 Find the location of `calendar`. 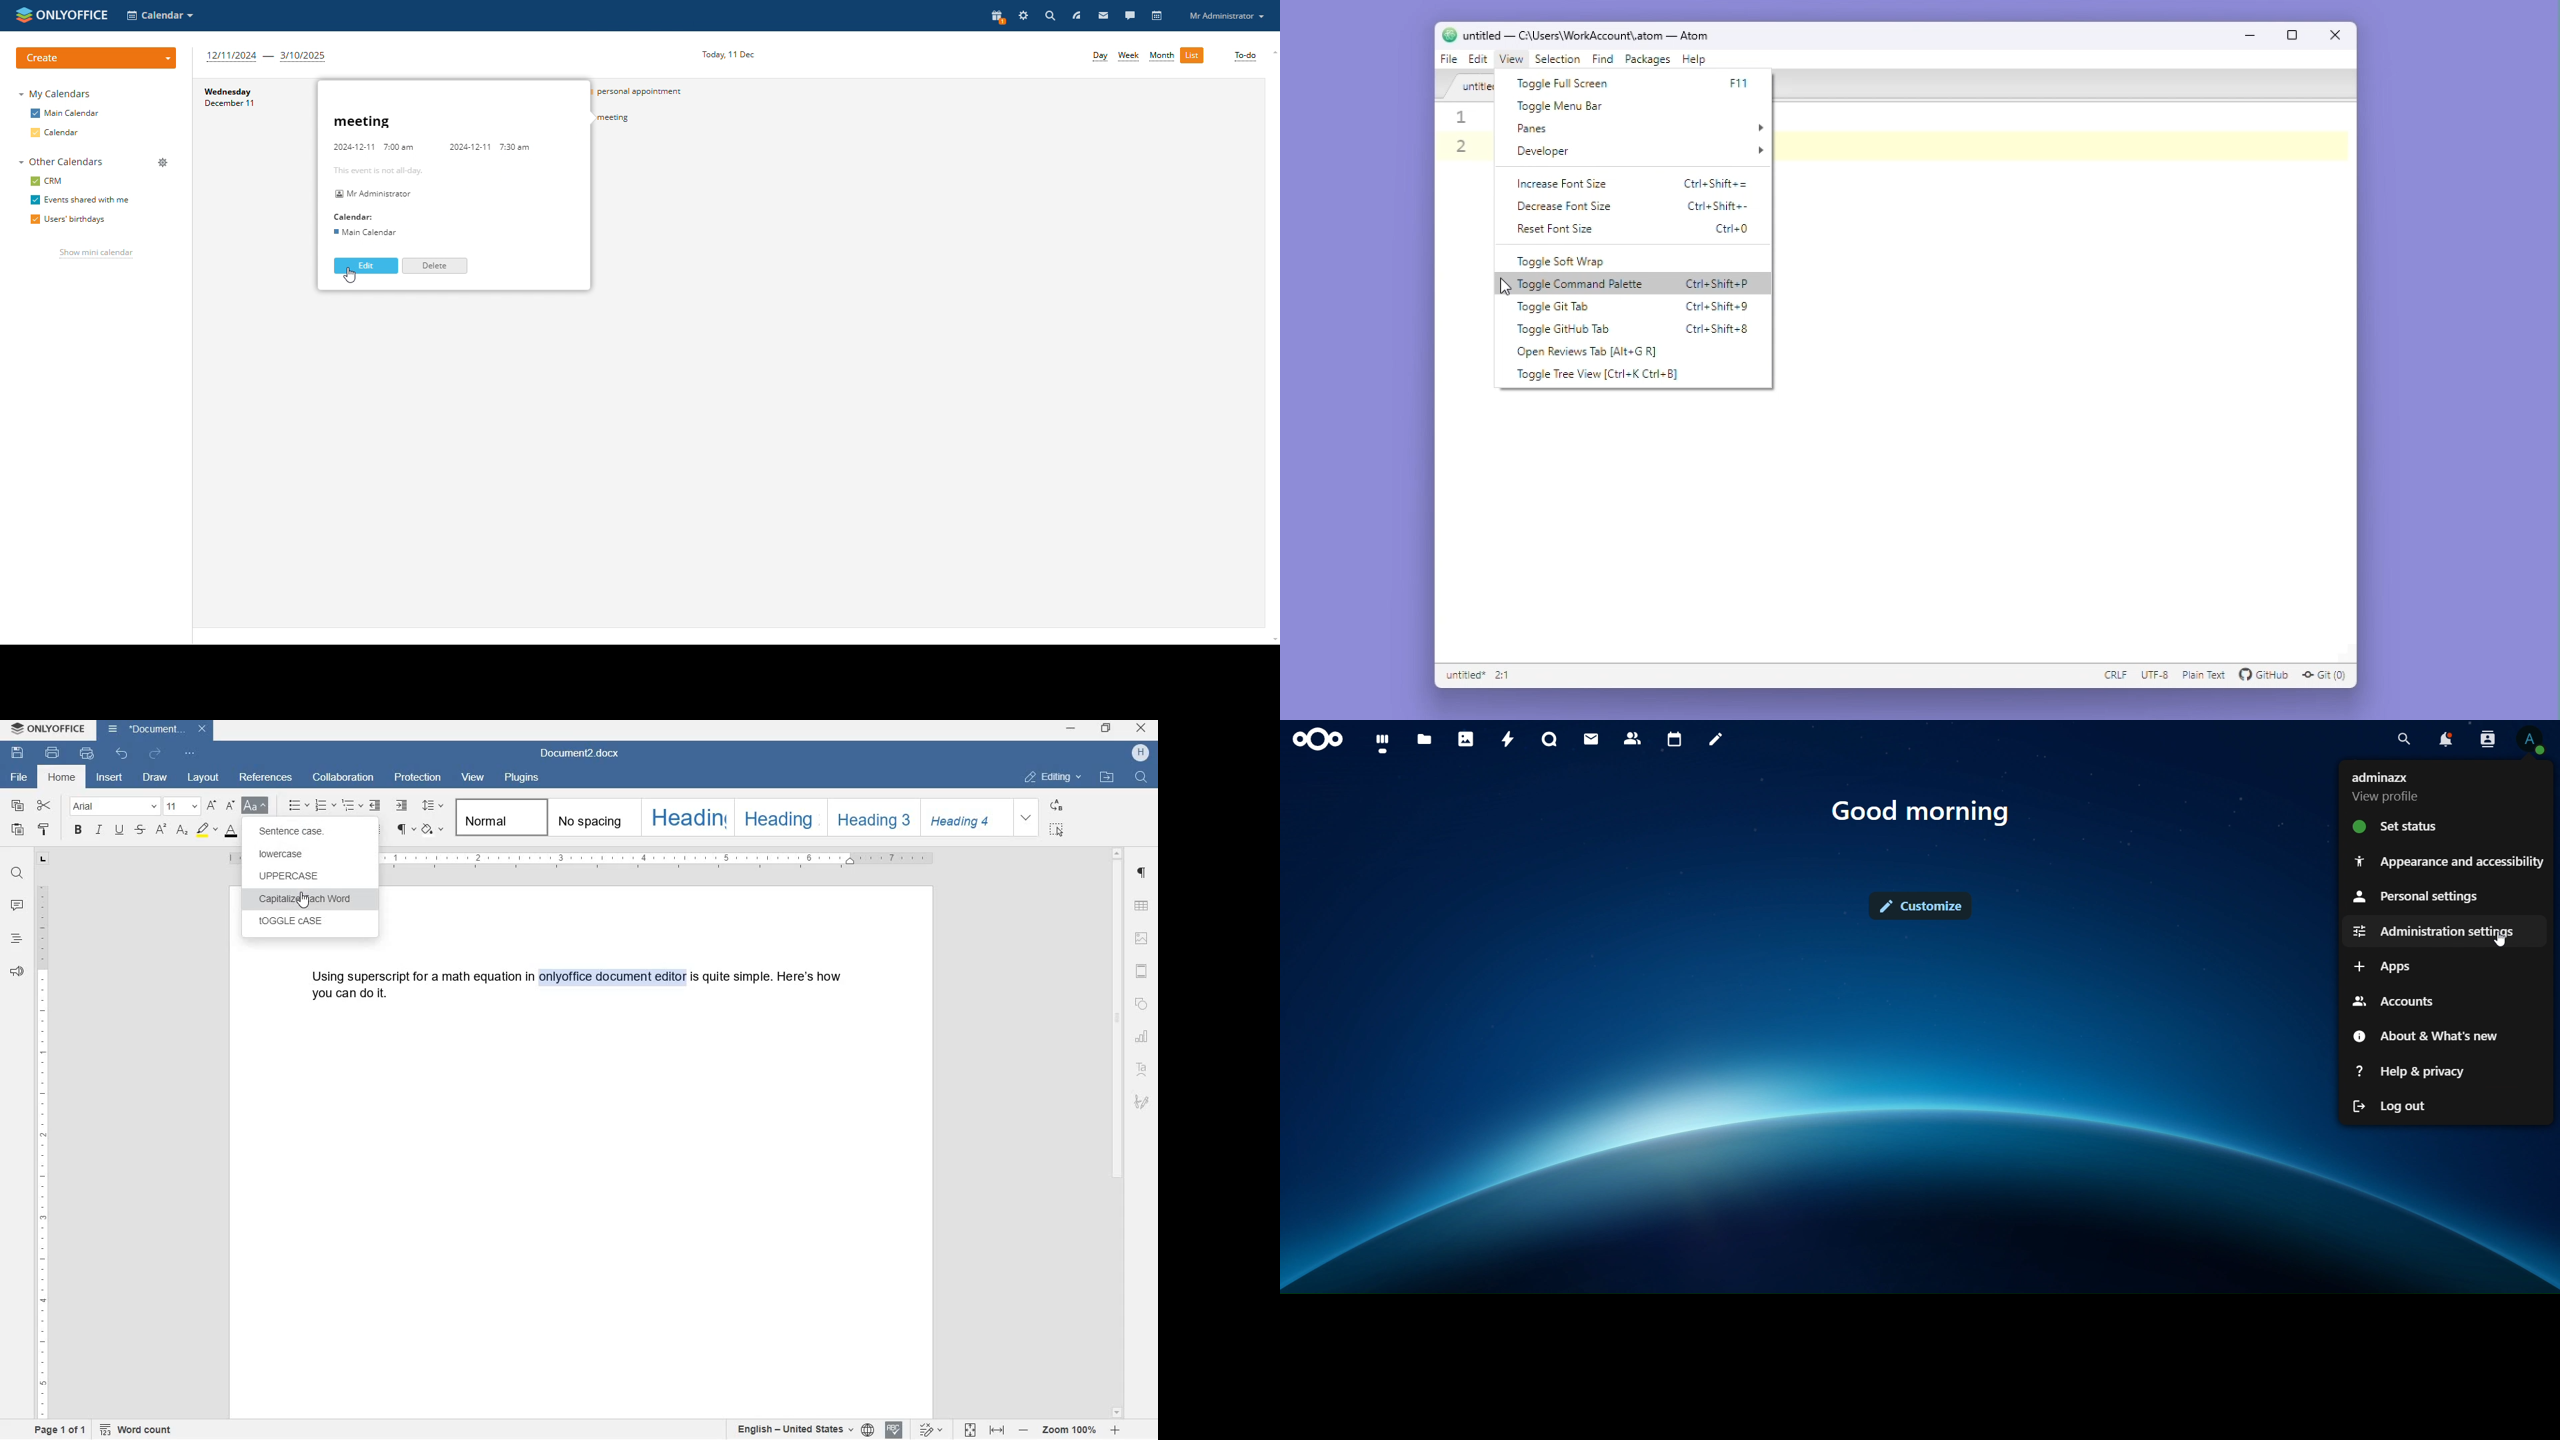

calendar is located at coordinates (1677, 740).